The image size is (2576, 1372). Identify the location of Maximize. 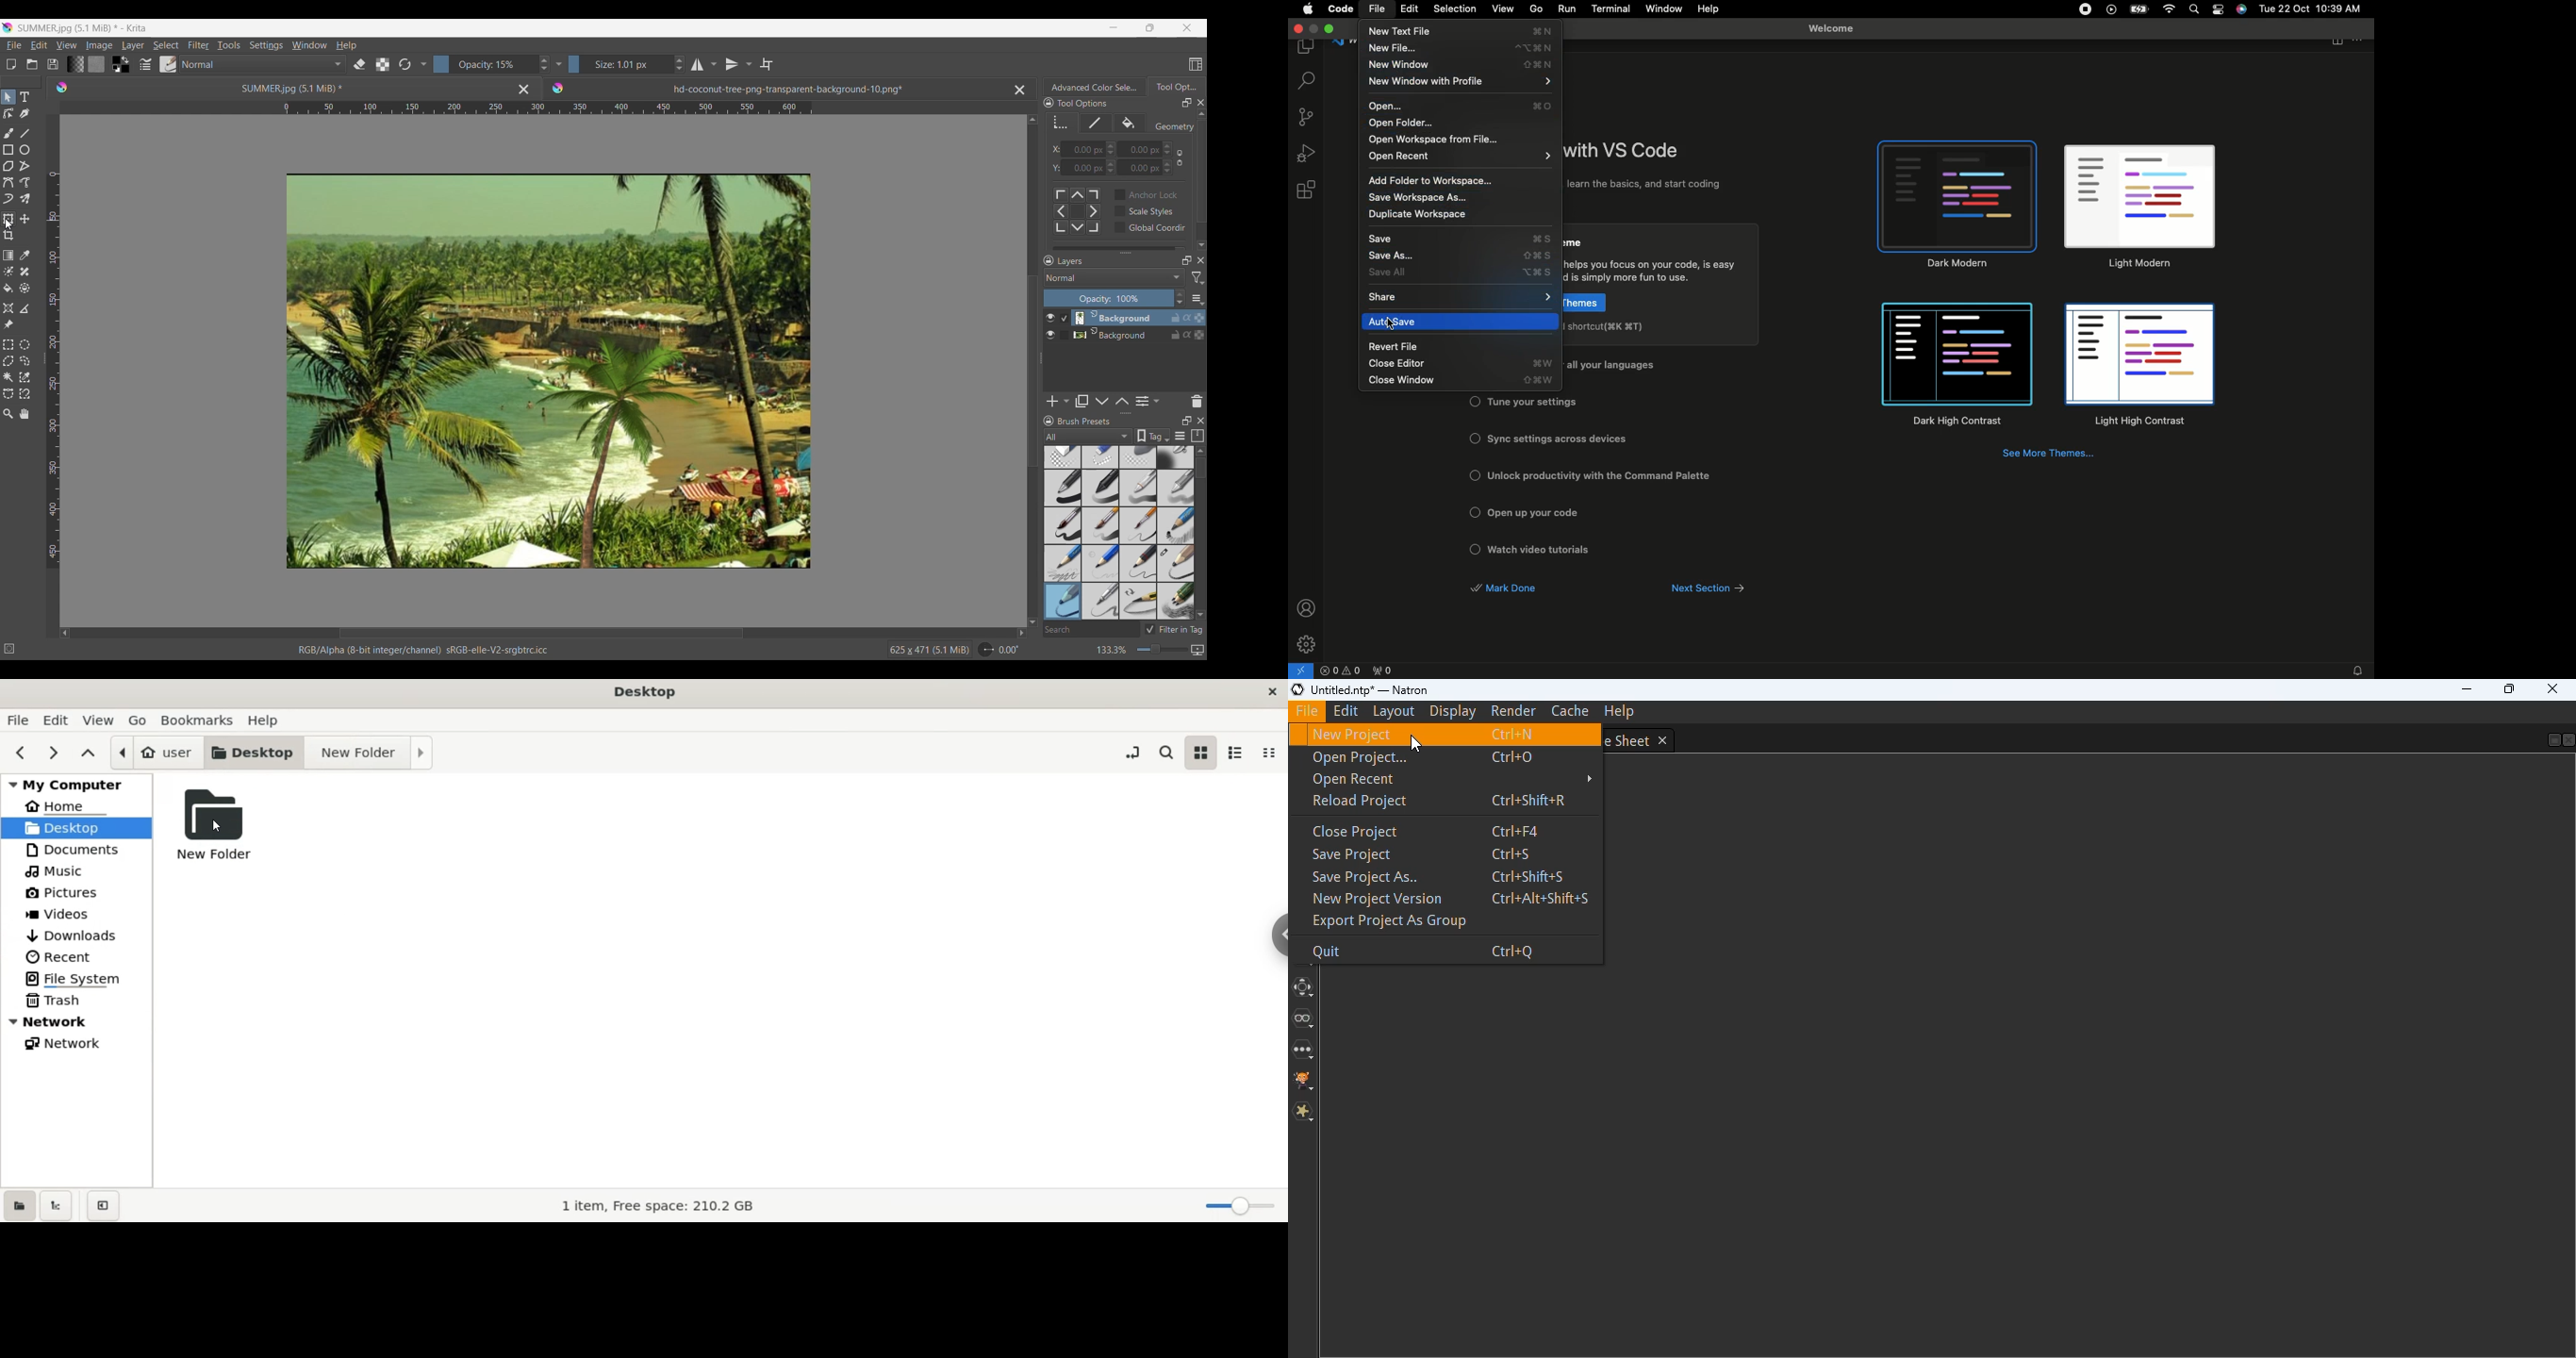
(1199, 315).